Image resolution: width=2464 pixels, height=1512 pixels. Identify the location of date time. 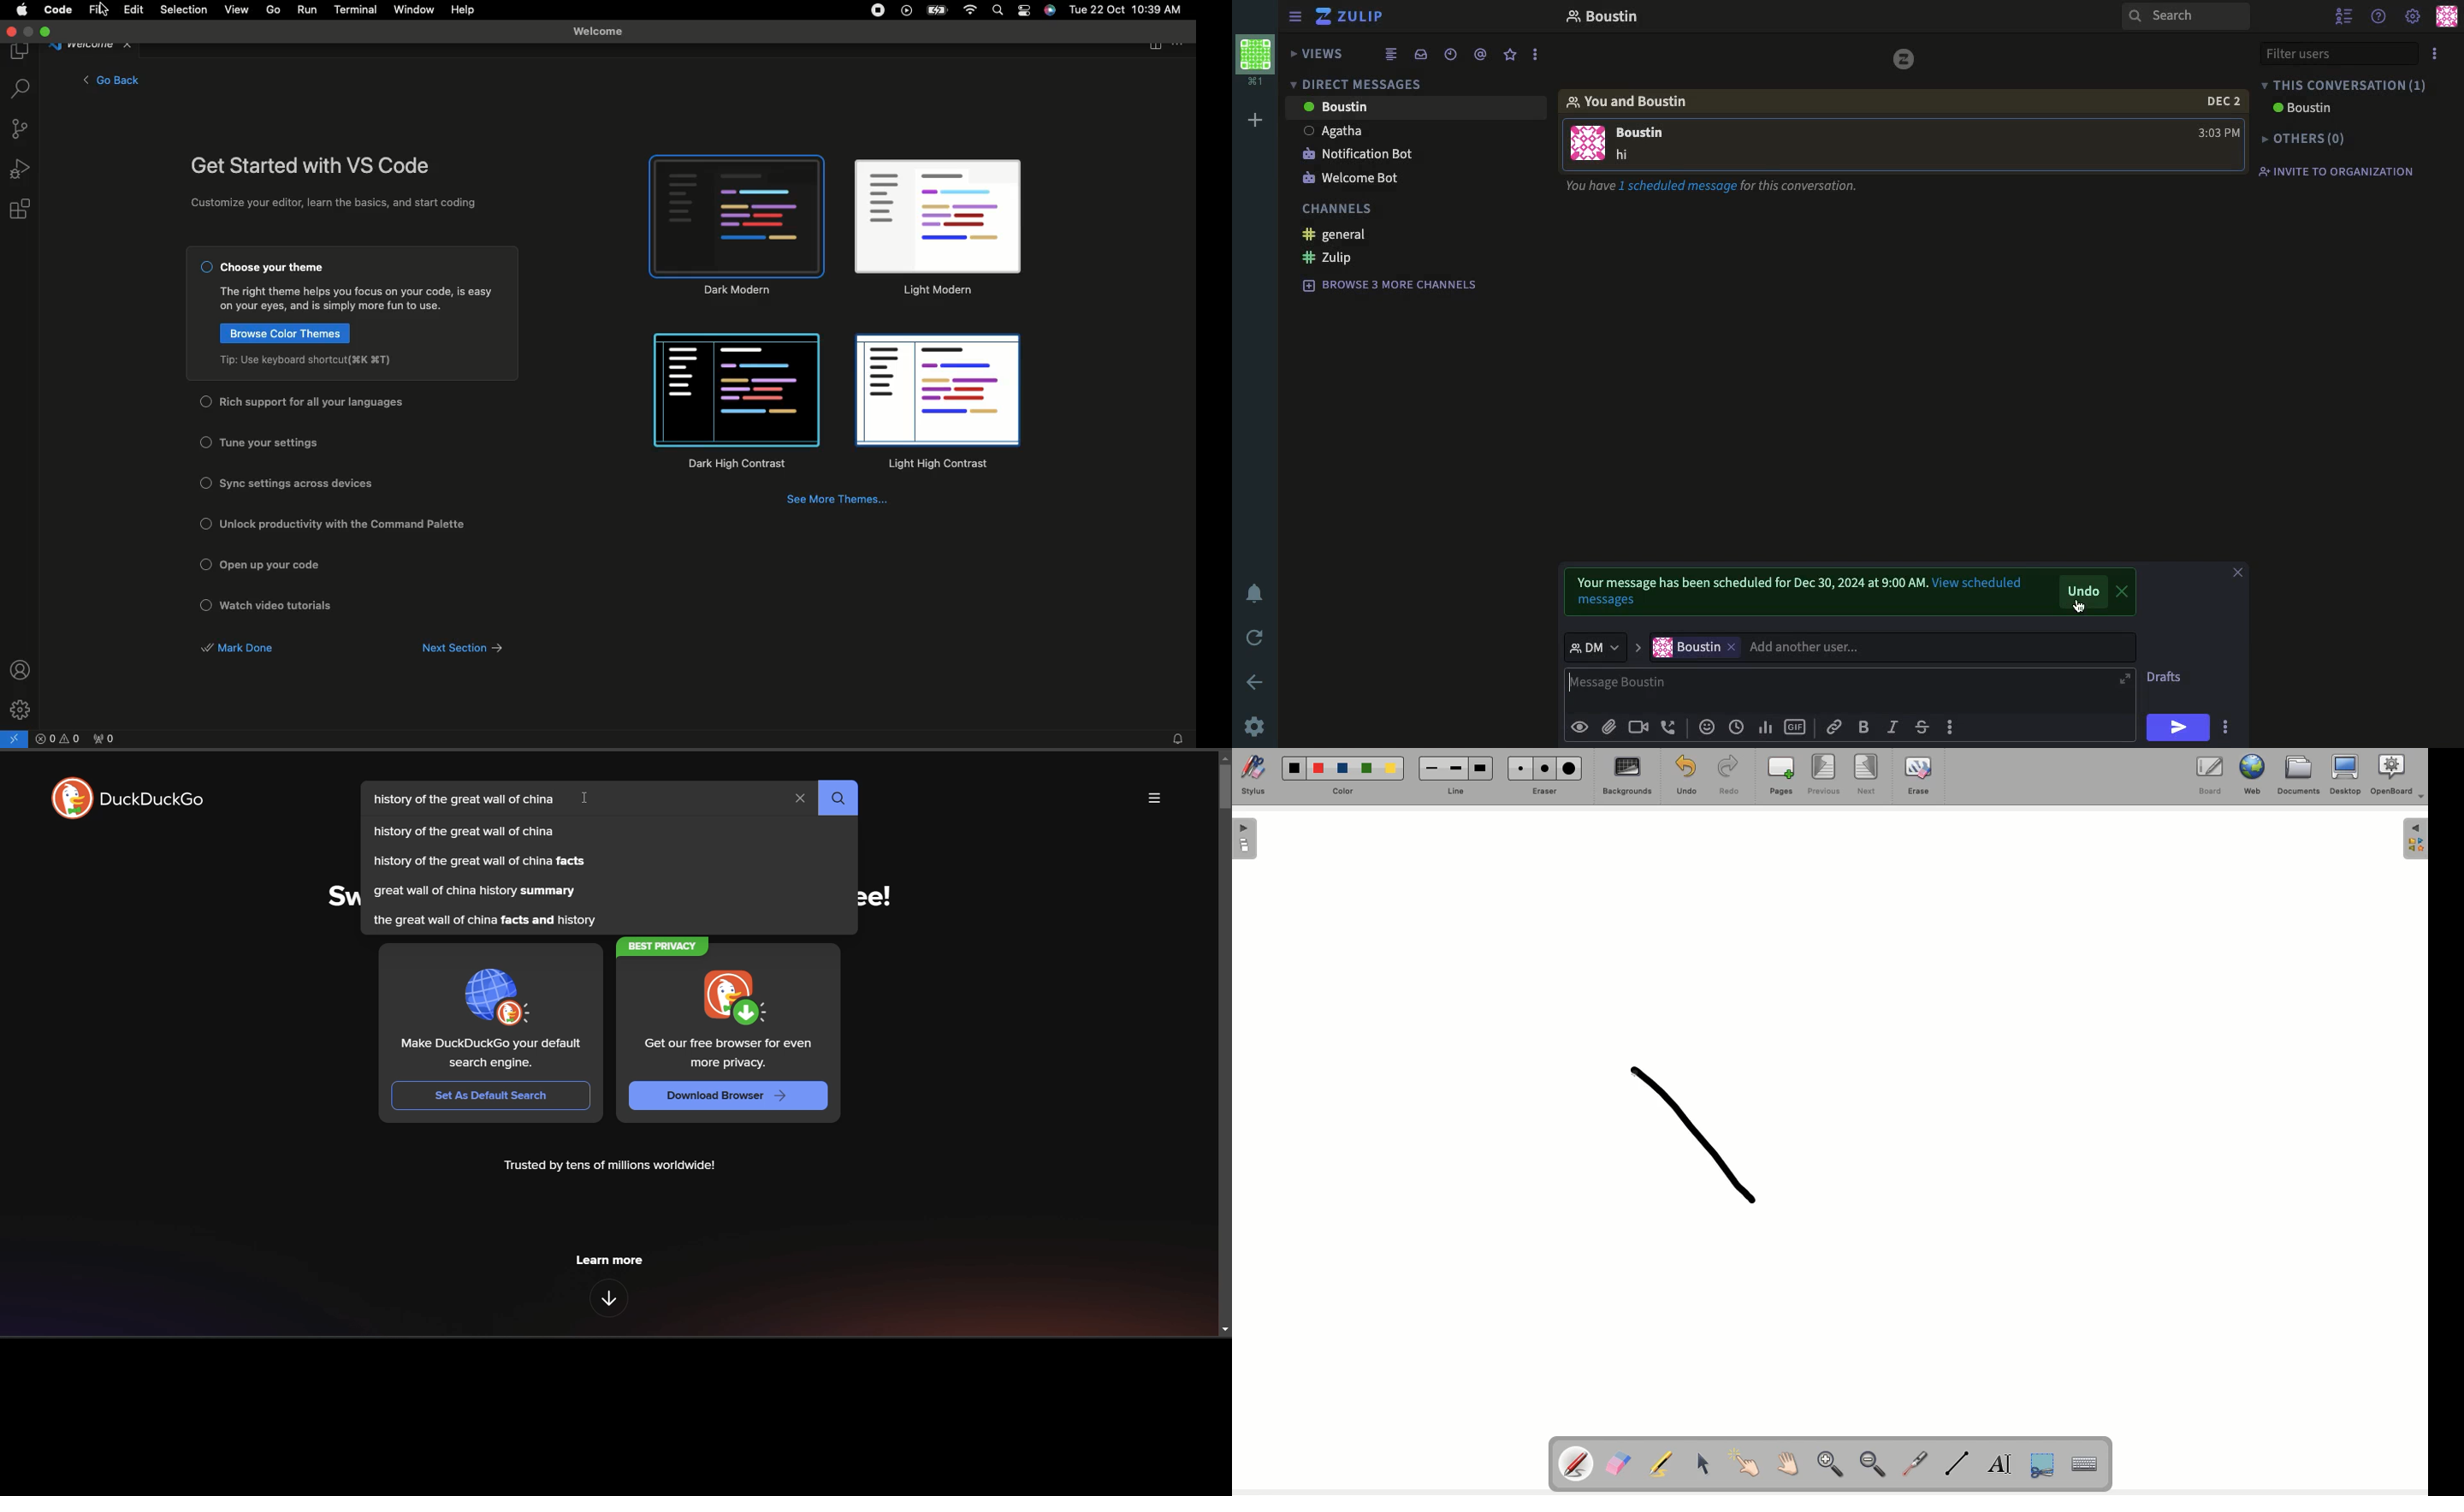
(1452, 55).